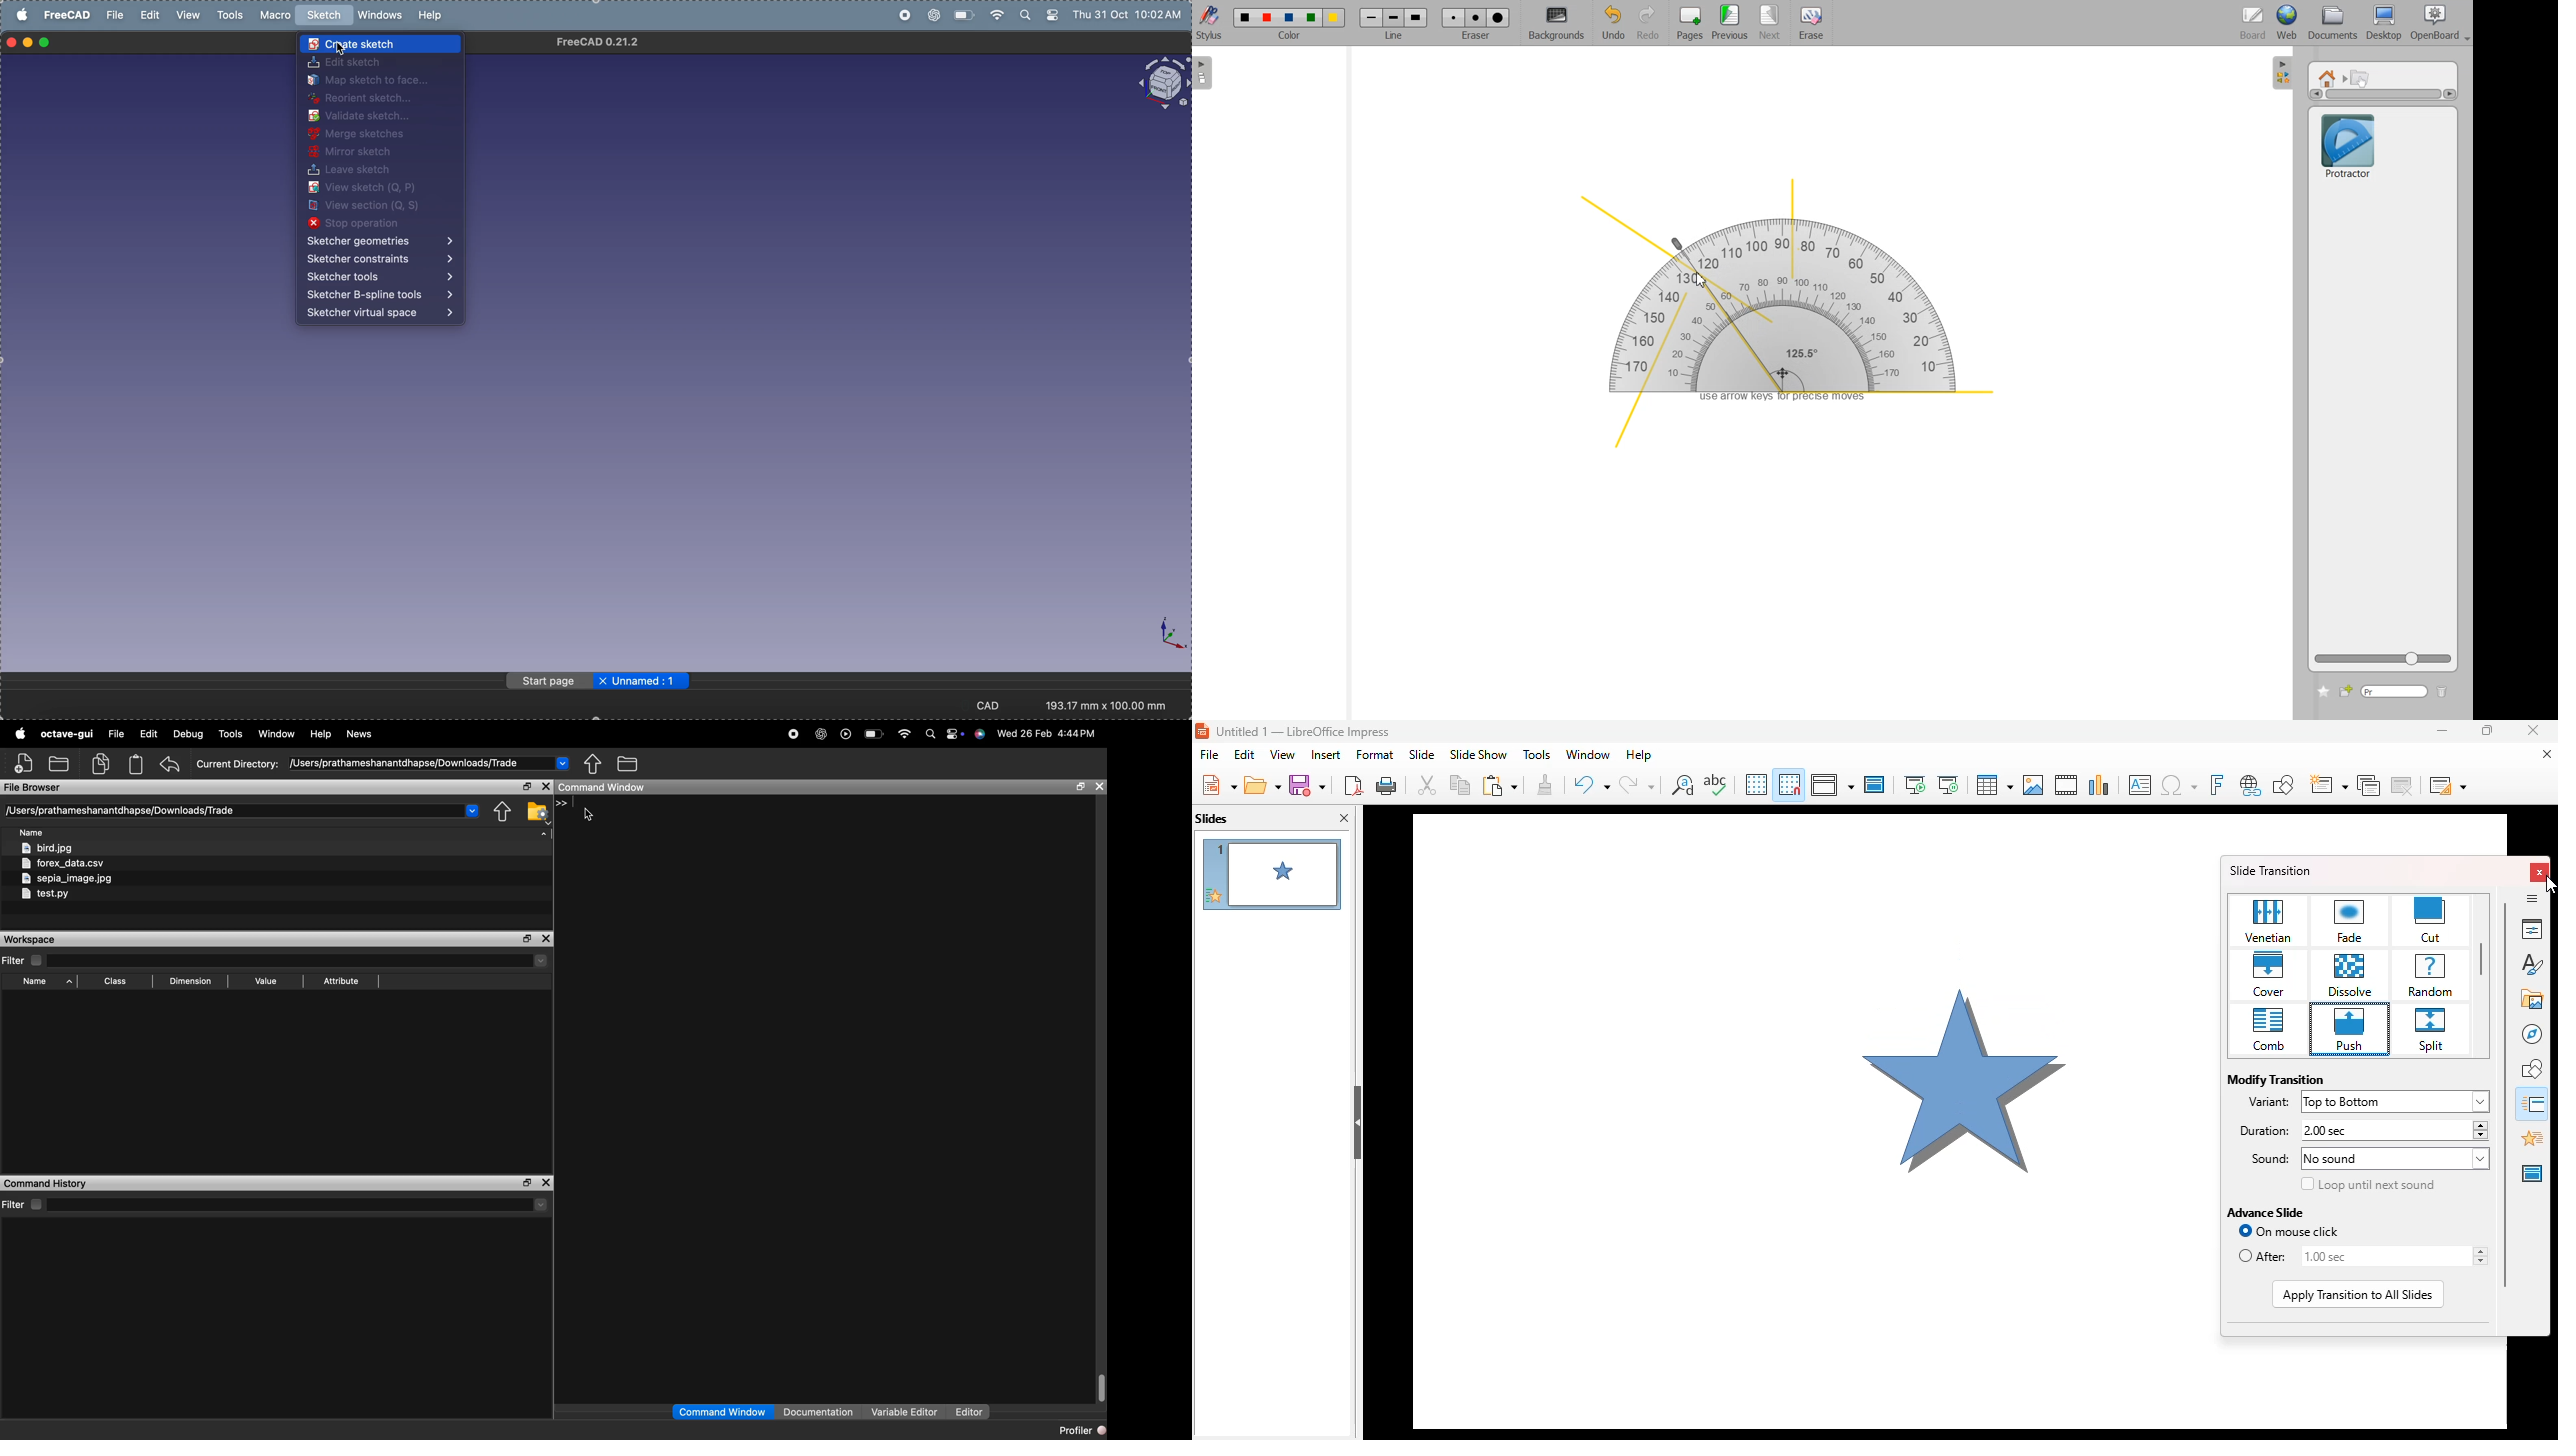 Image resolution: width=2576 pixels, height=1456 pixels. What do you see at coordinates (2328, 786) in the screenshot?
I see `new slide` at bounding box center [2328, 786].